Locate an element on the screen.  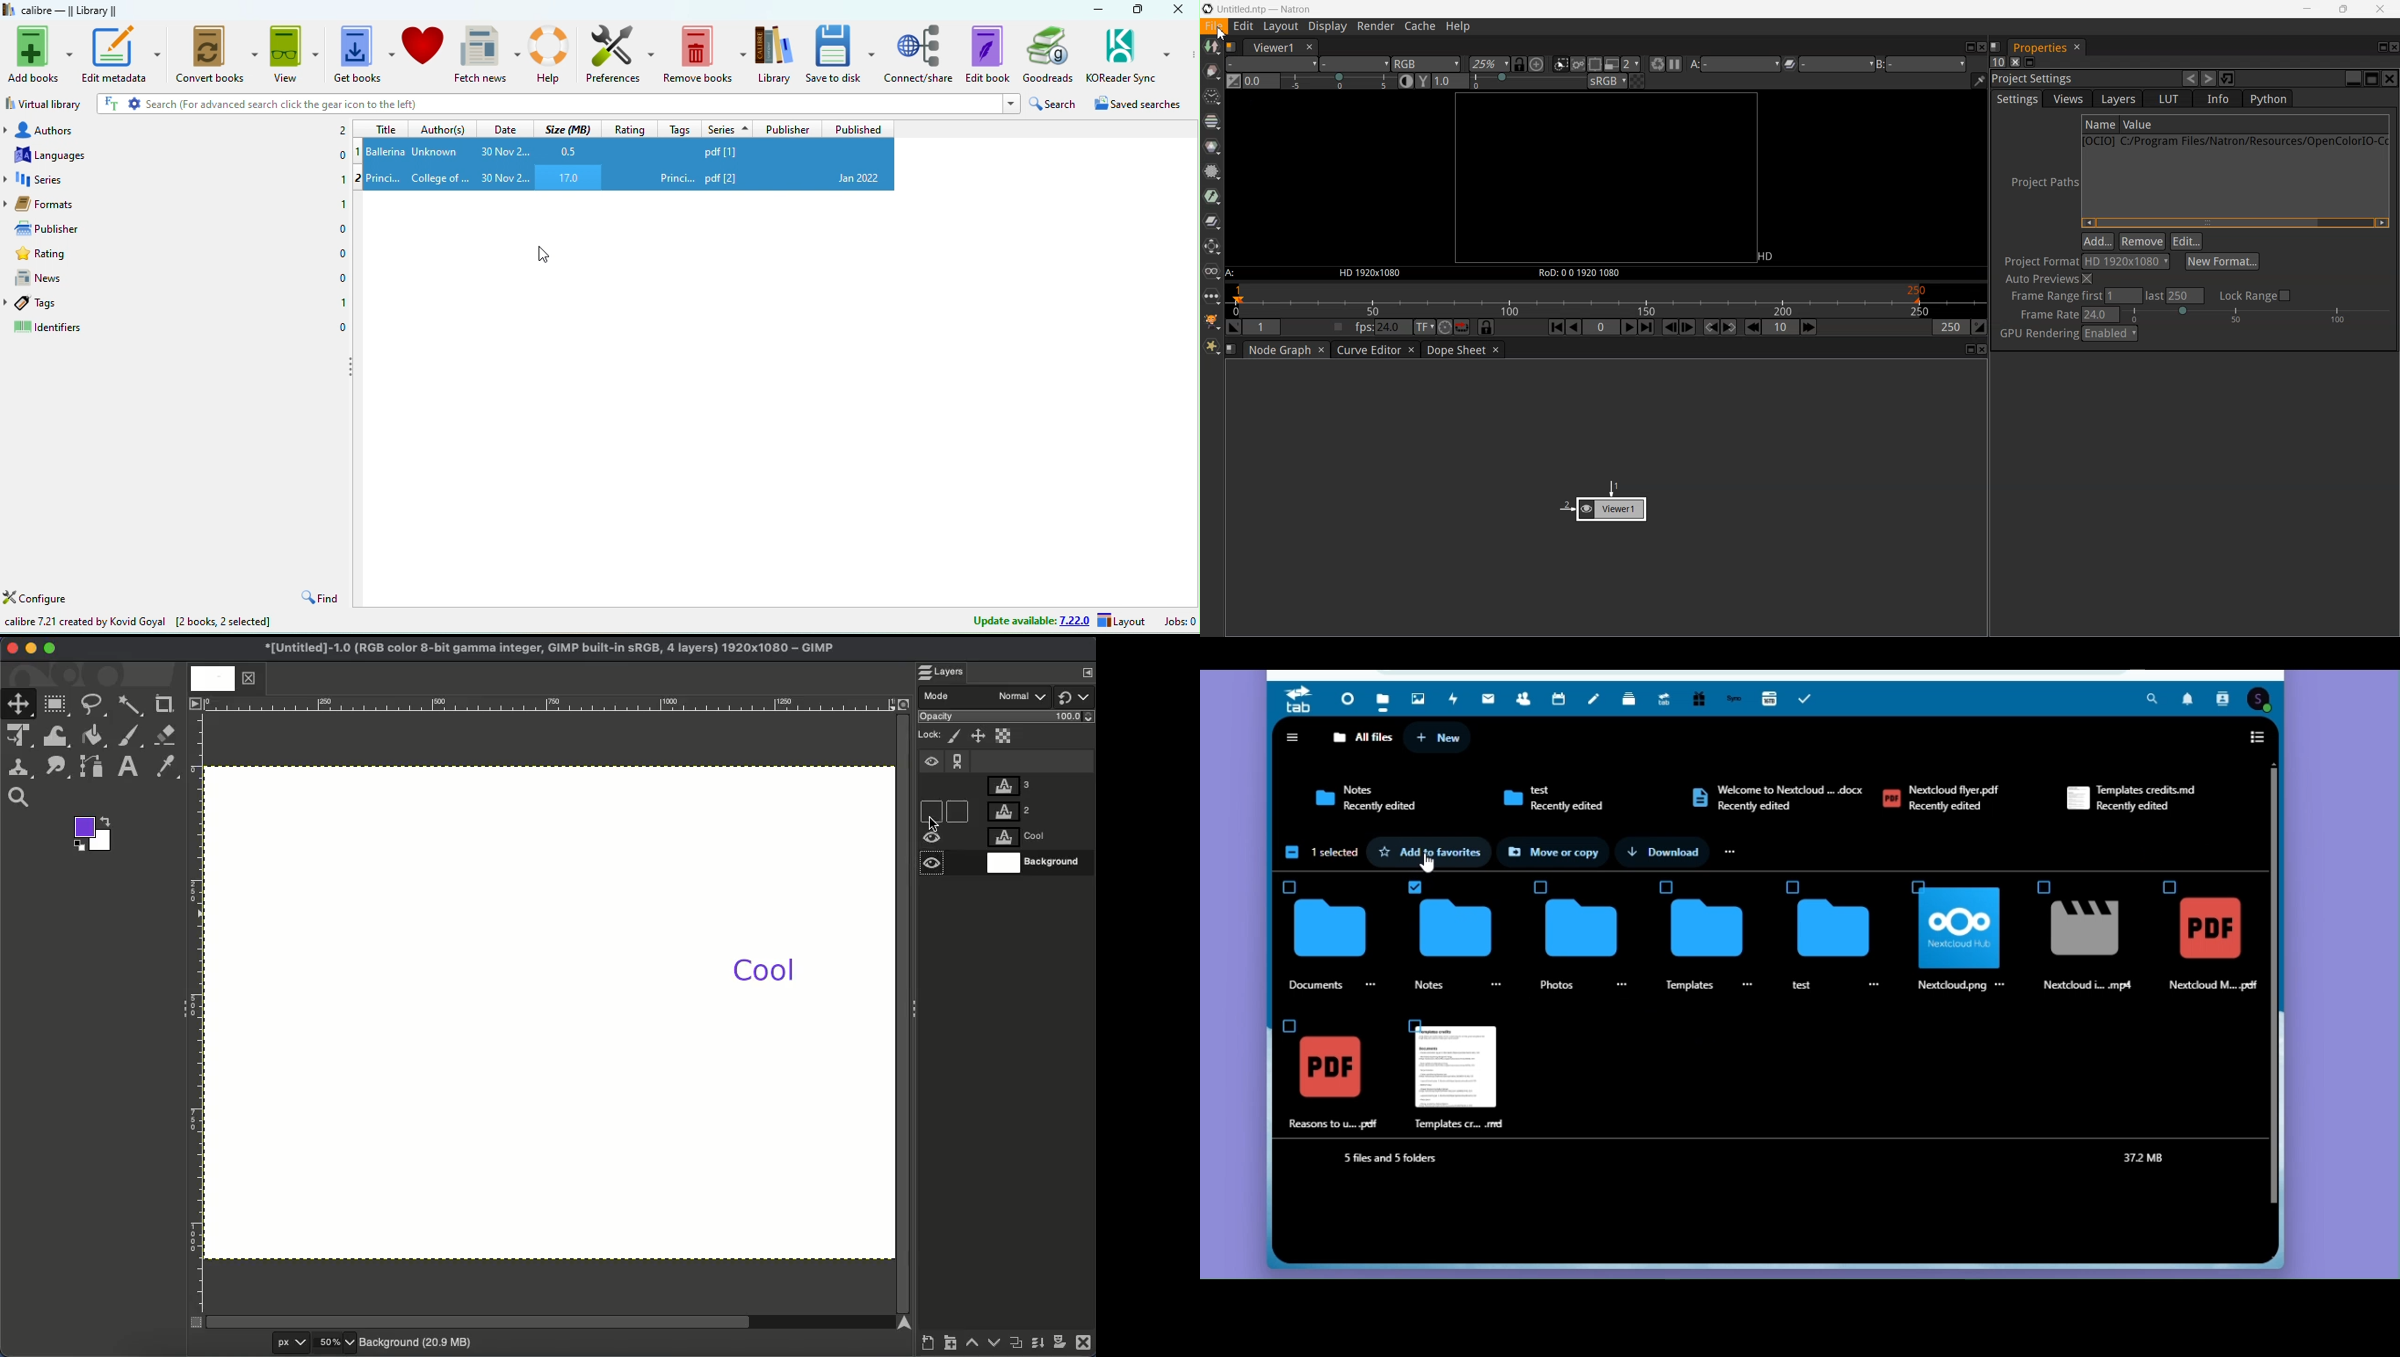
Edit metadata is located at coordinates (125, 54).